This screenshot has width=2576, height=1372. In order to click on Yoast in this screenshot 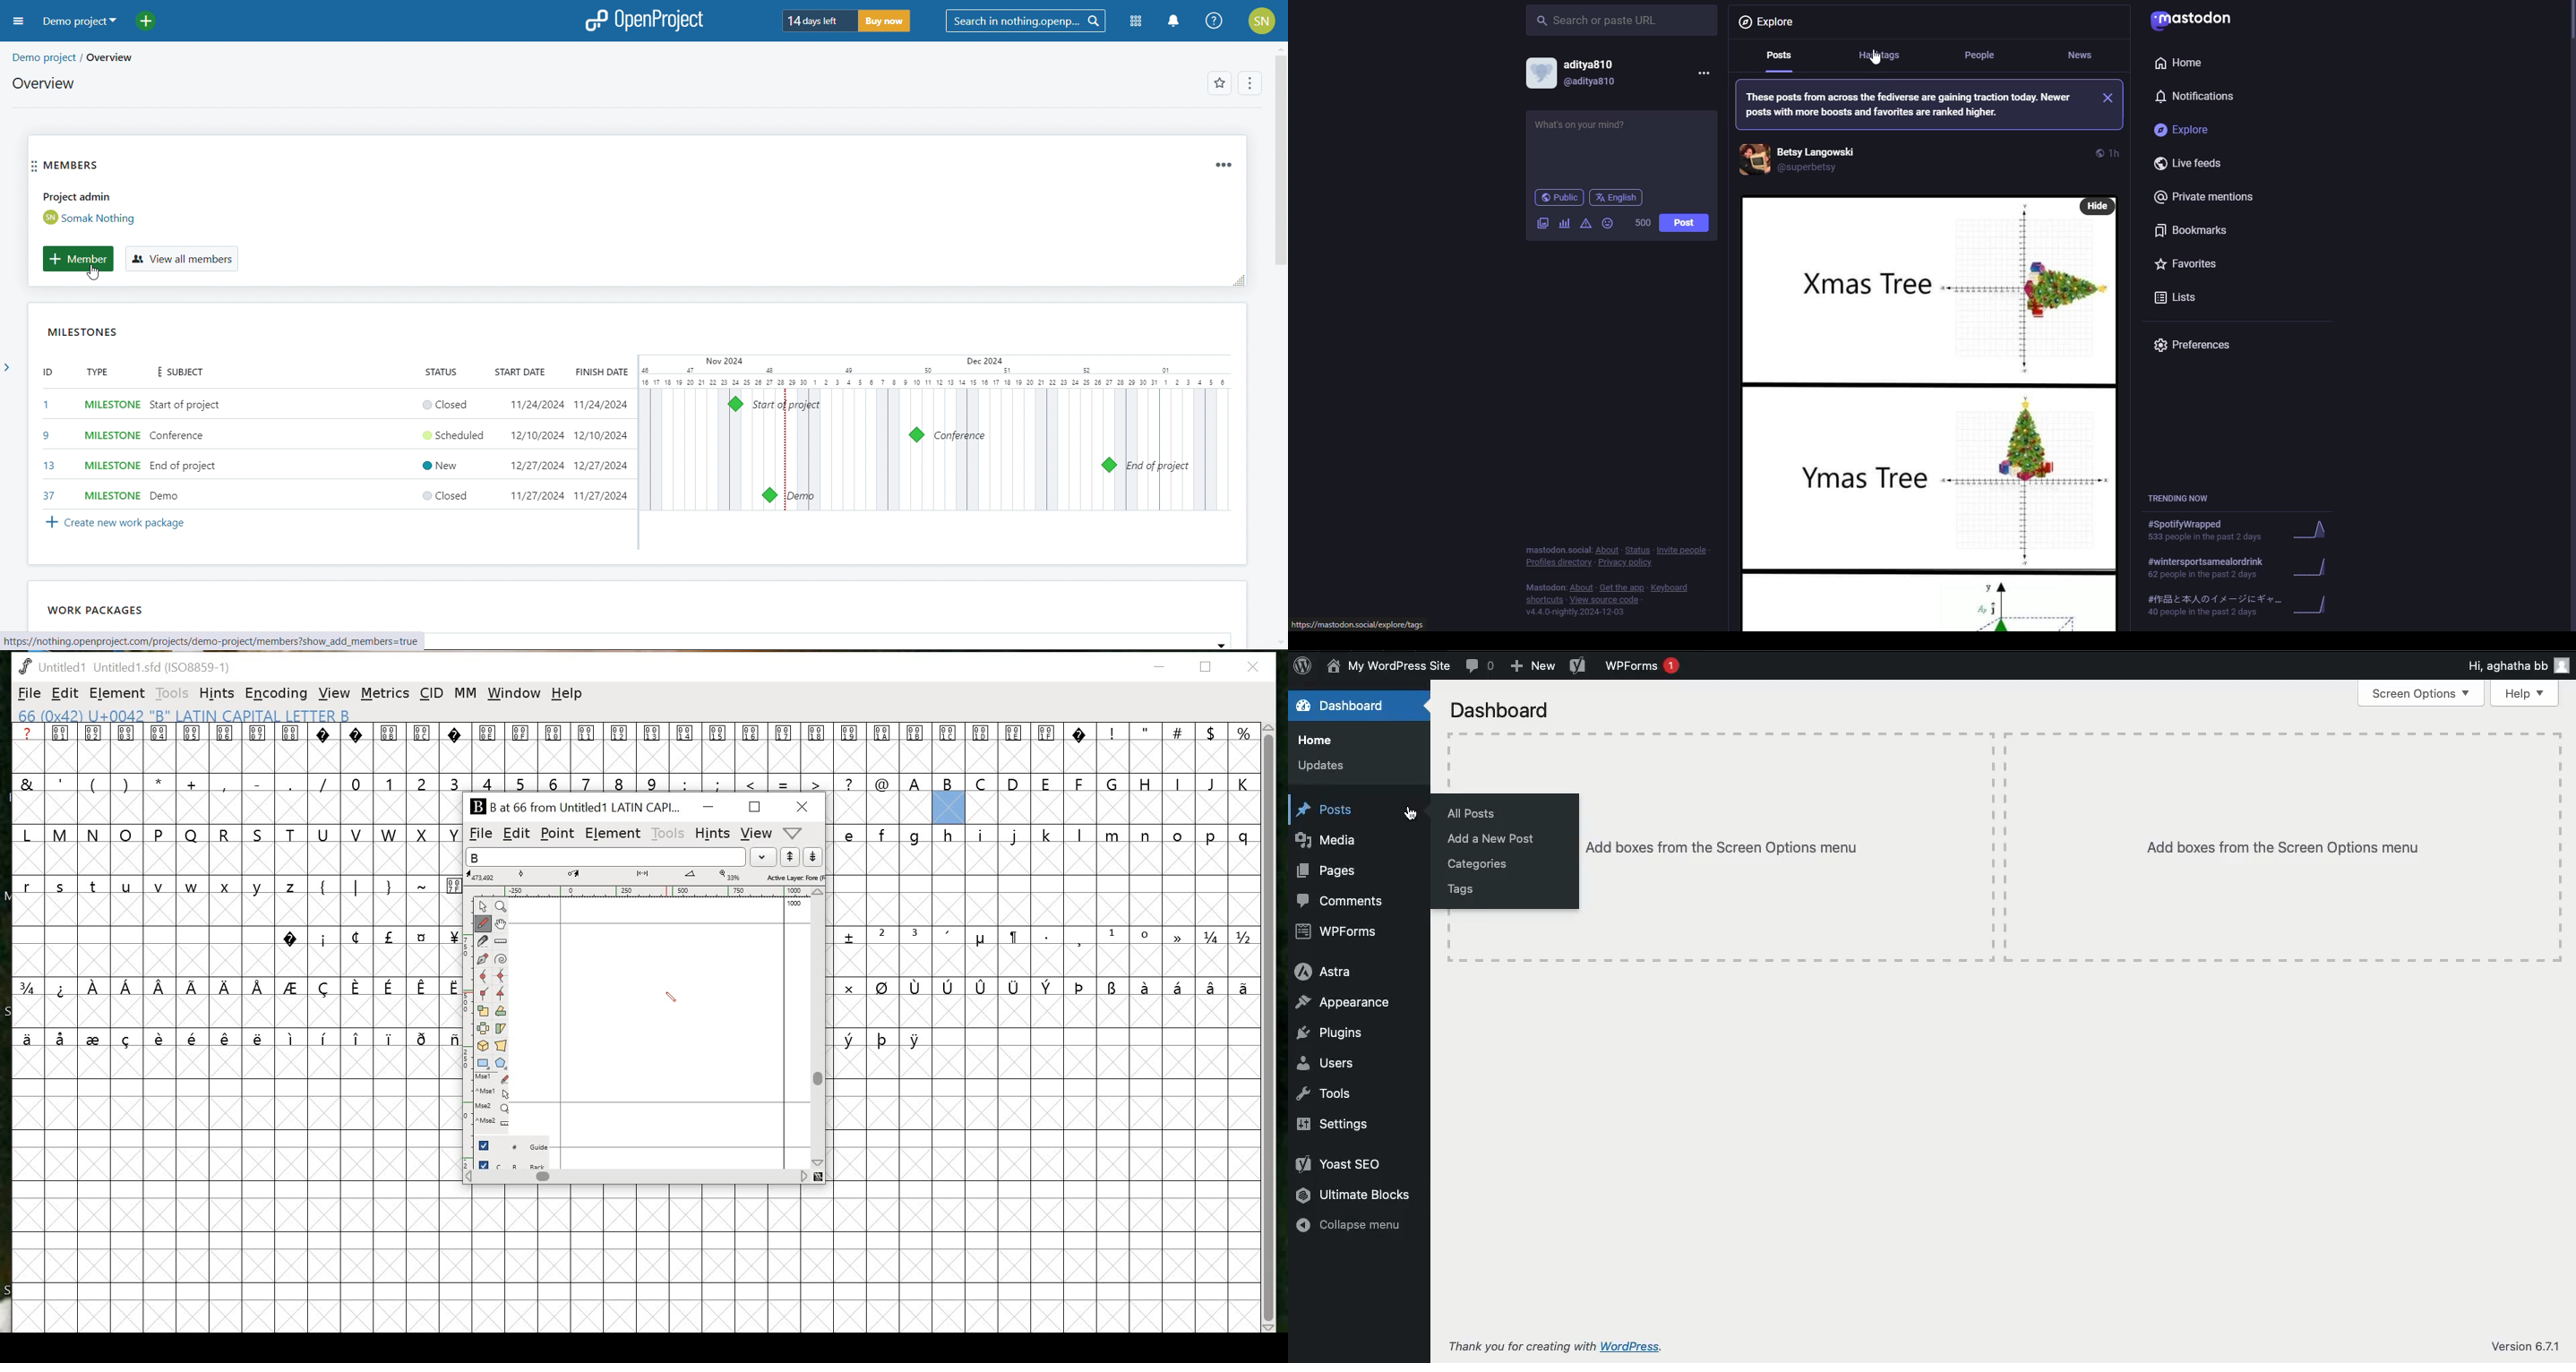, I will do `click(1577, 666)`.